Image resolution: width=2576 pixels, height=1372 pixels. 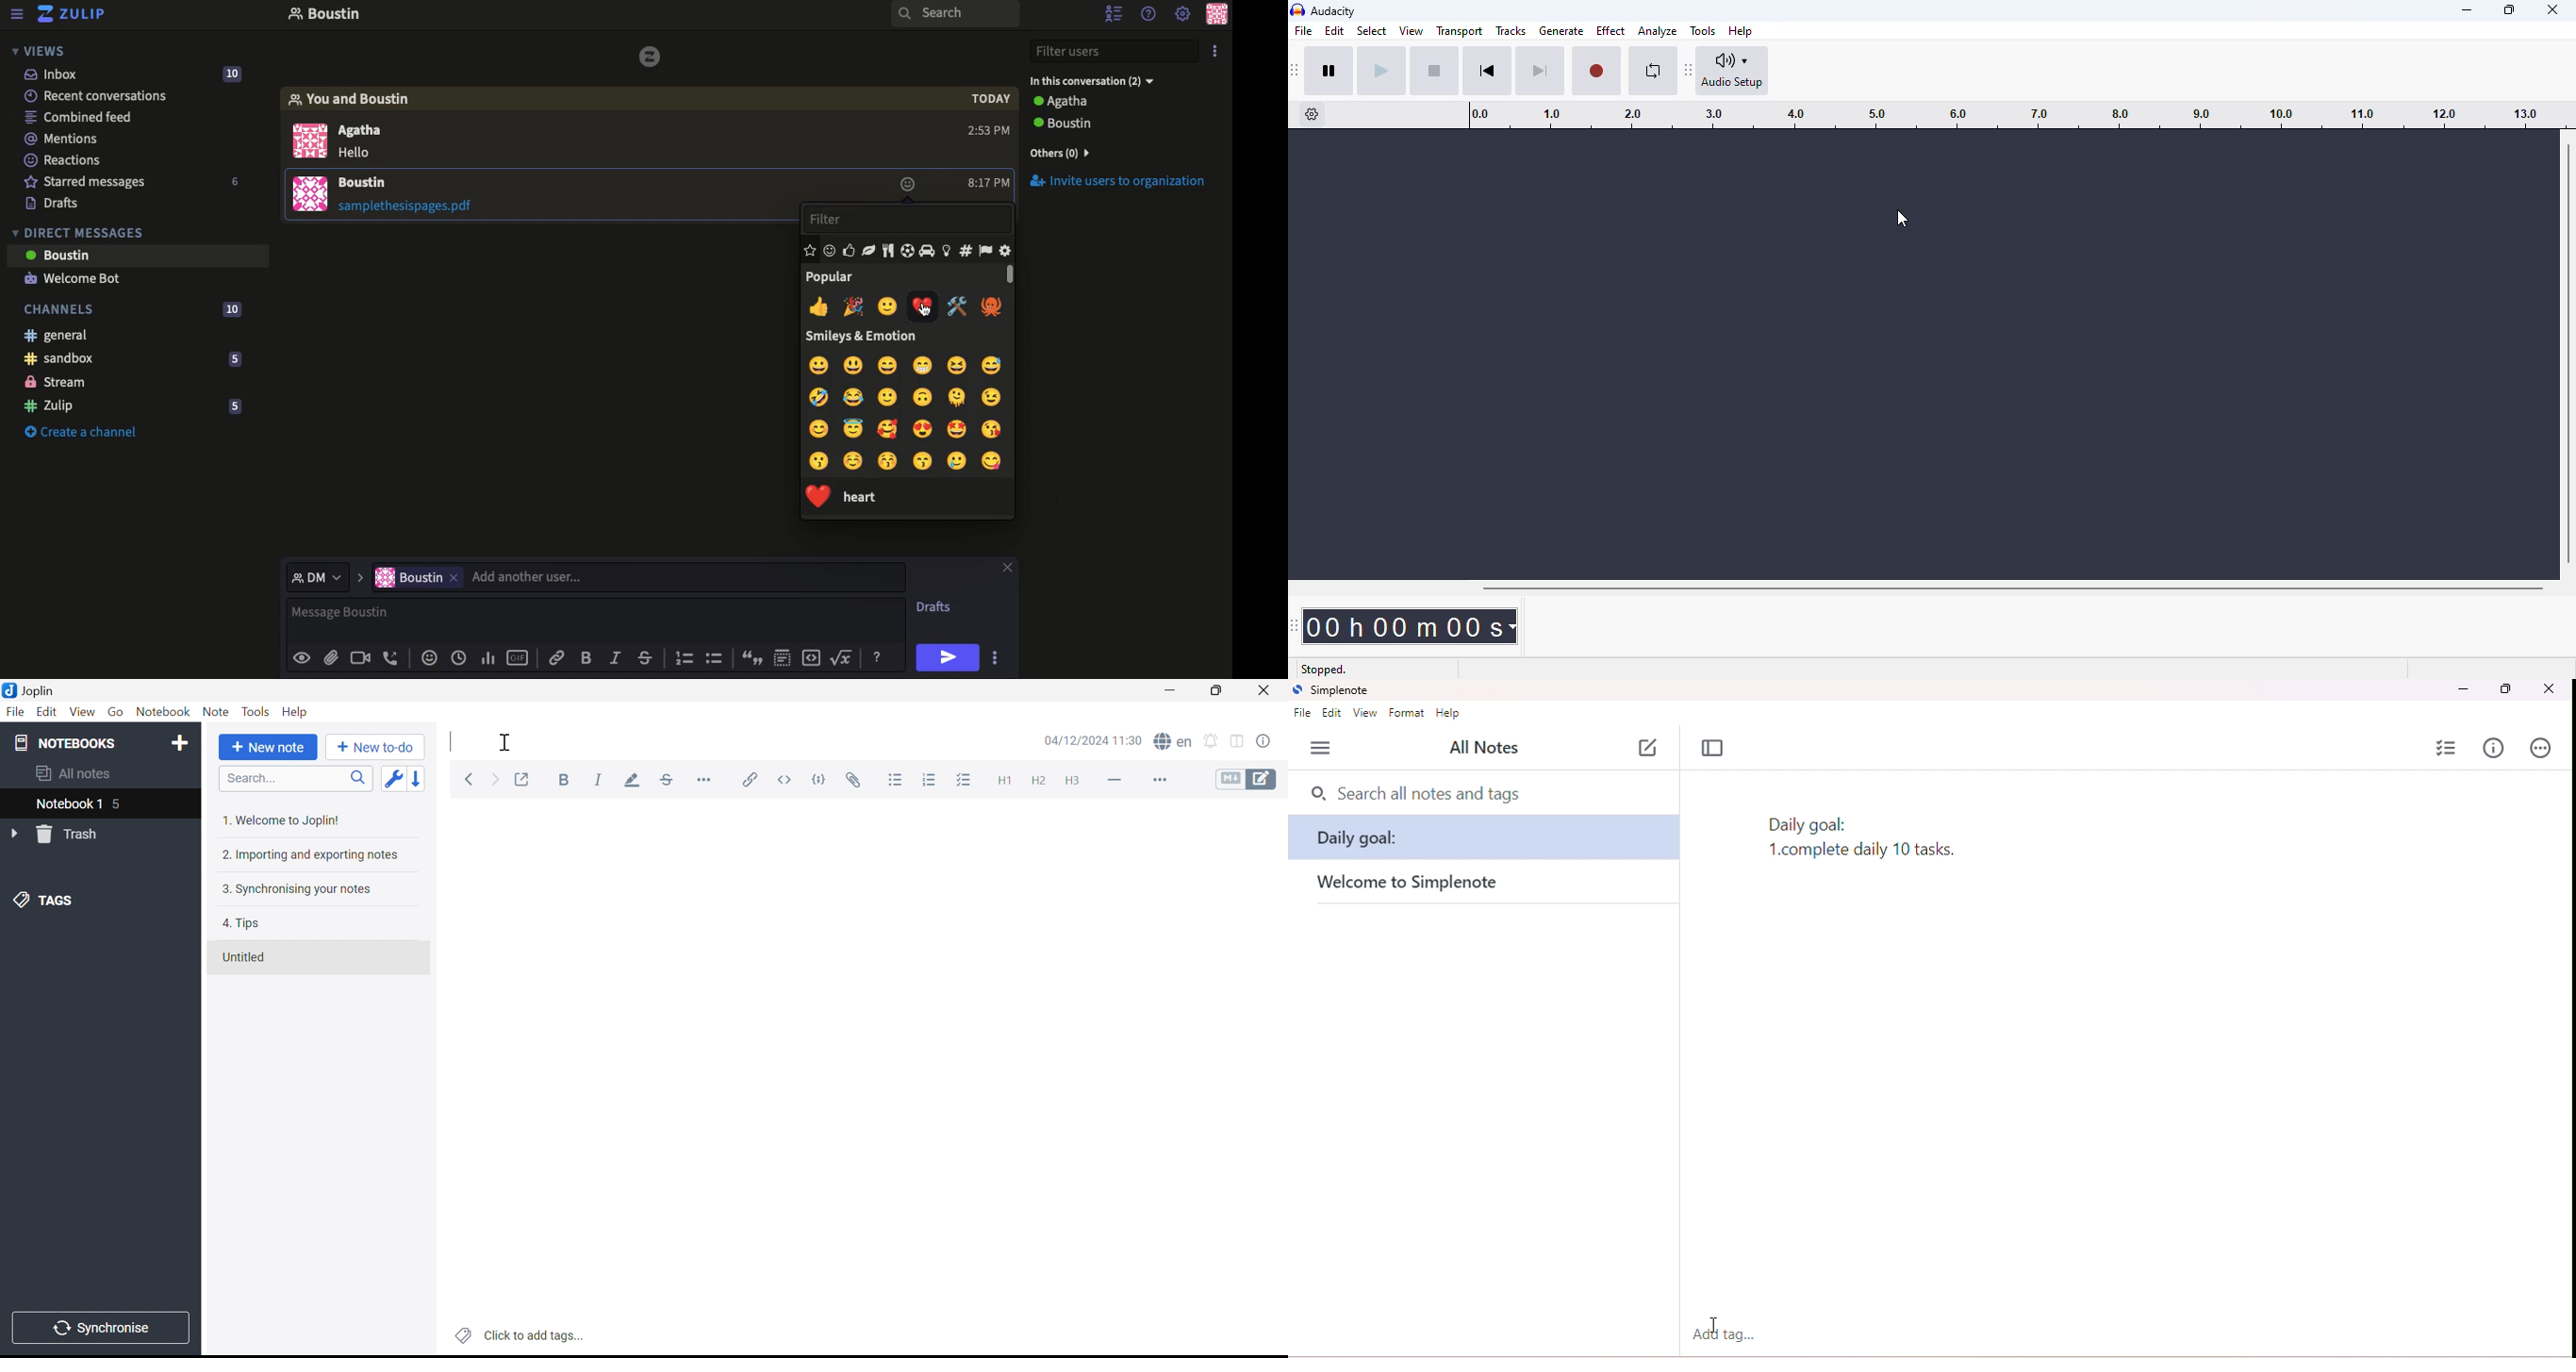 What do you see at coordinates (62, 138) in the screenshot?
I see `Mentions` at bounding box center [62, 138].